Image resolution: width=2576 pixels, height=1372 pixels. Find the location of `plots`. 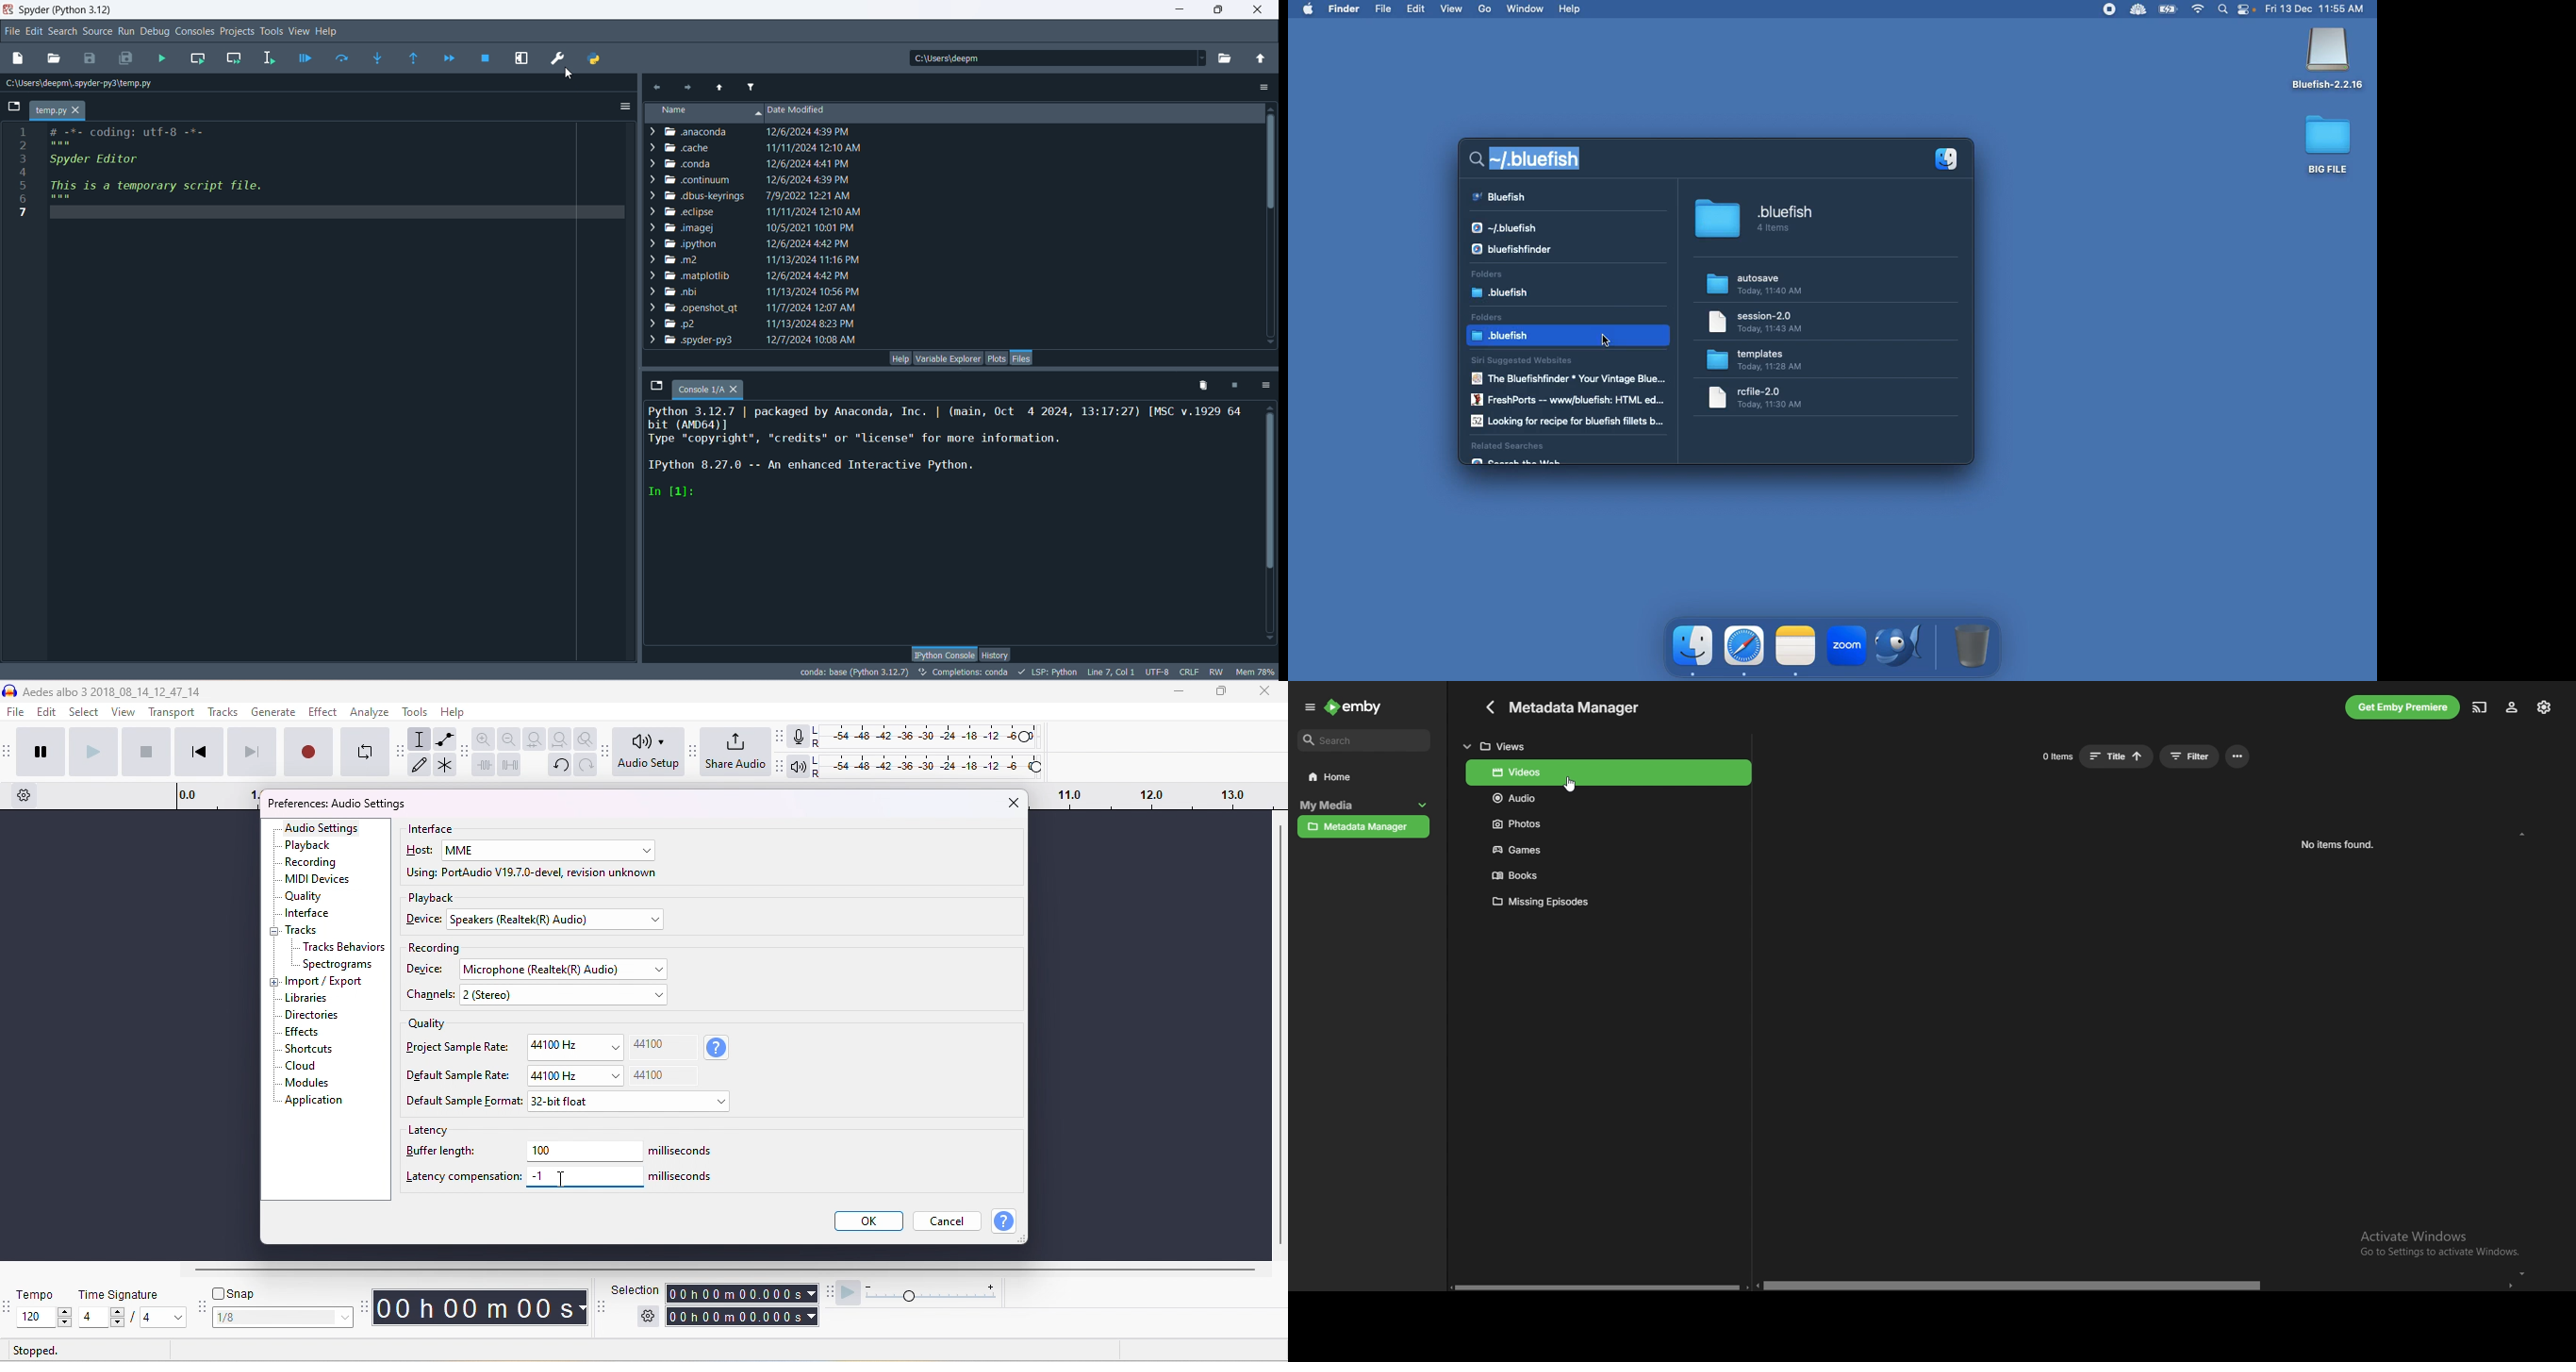

plots is located at coordinates (996, 358).